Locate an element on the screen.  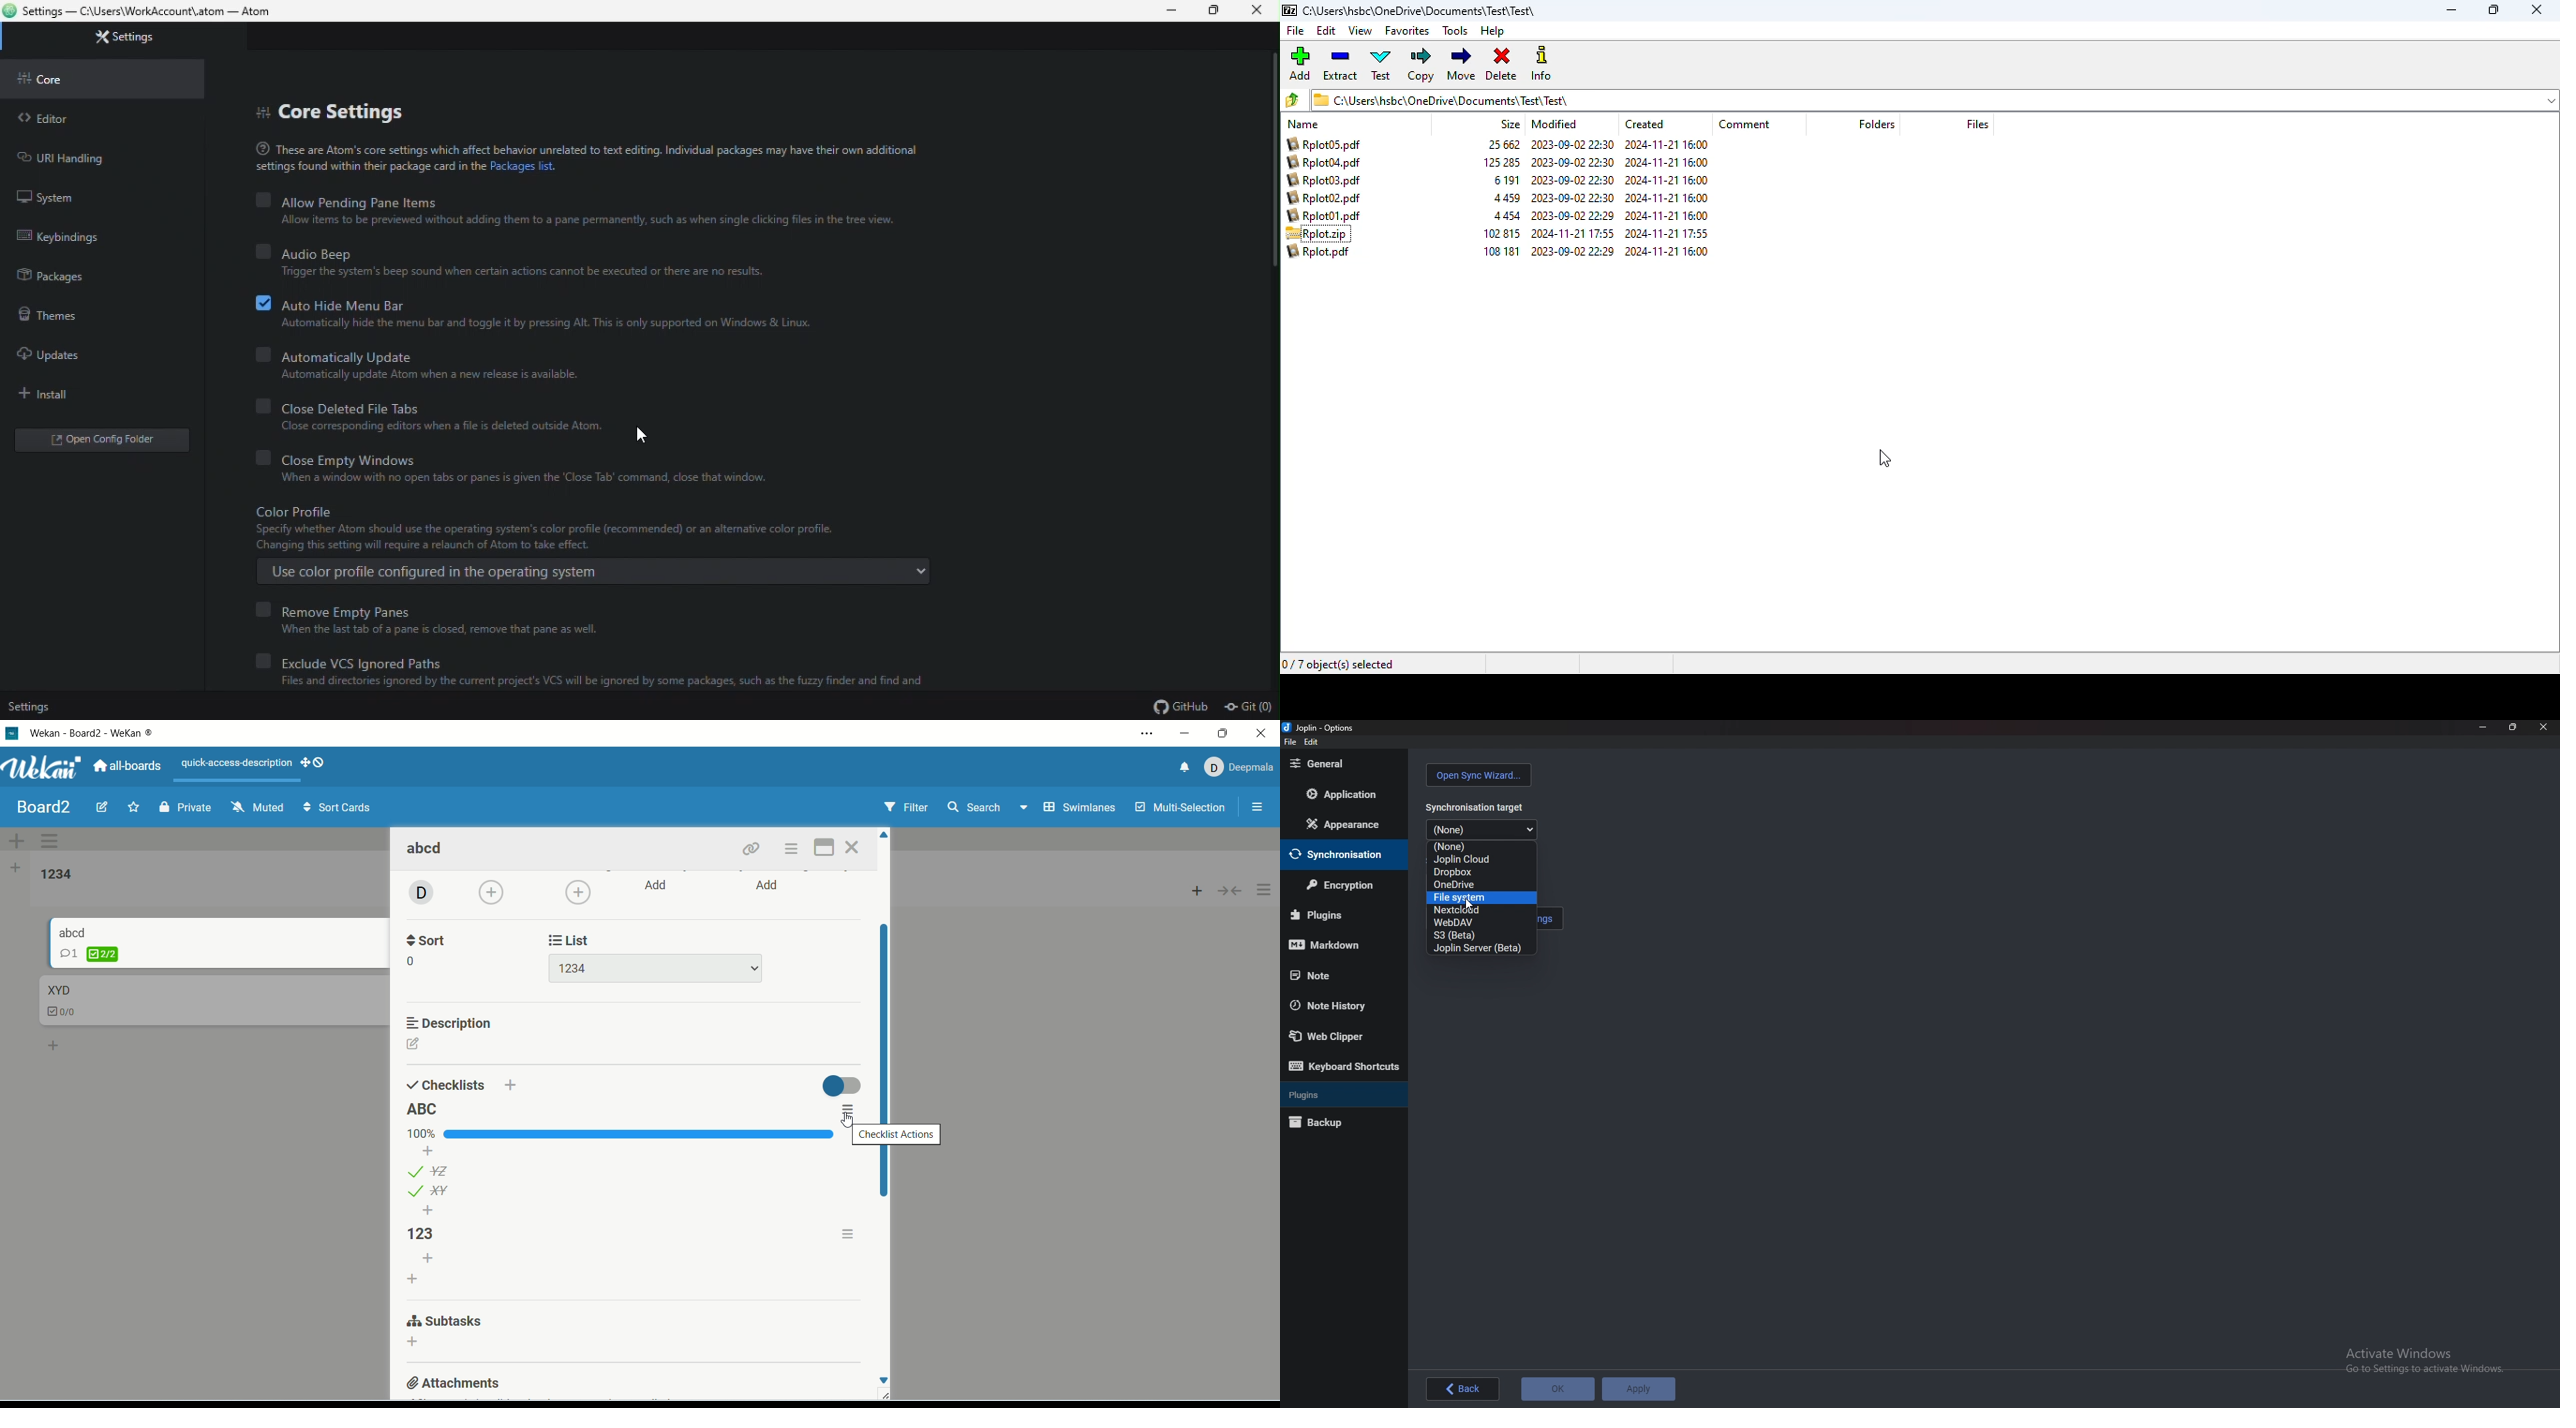
Application is located at coordinates (1343, 796).